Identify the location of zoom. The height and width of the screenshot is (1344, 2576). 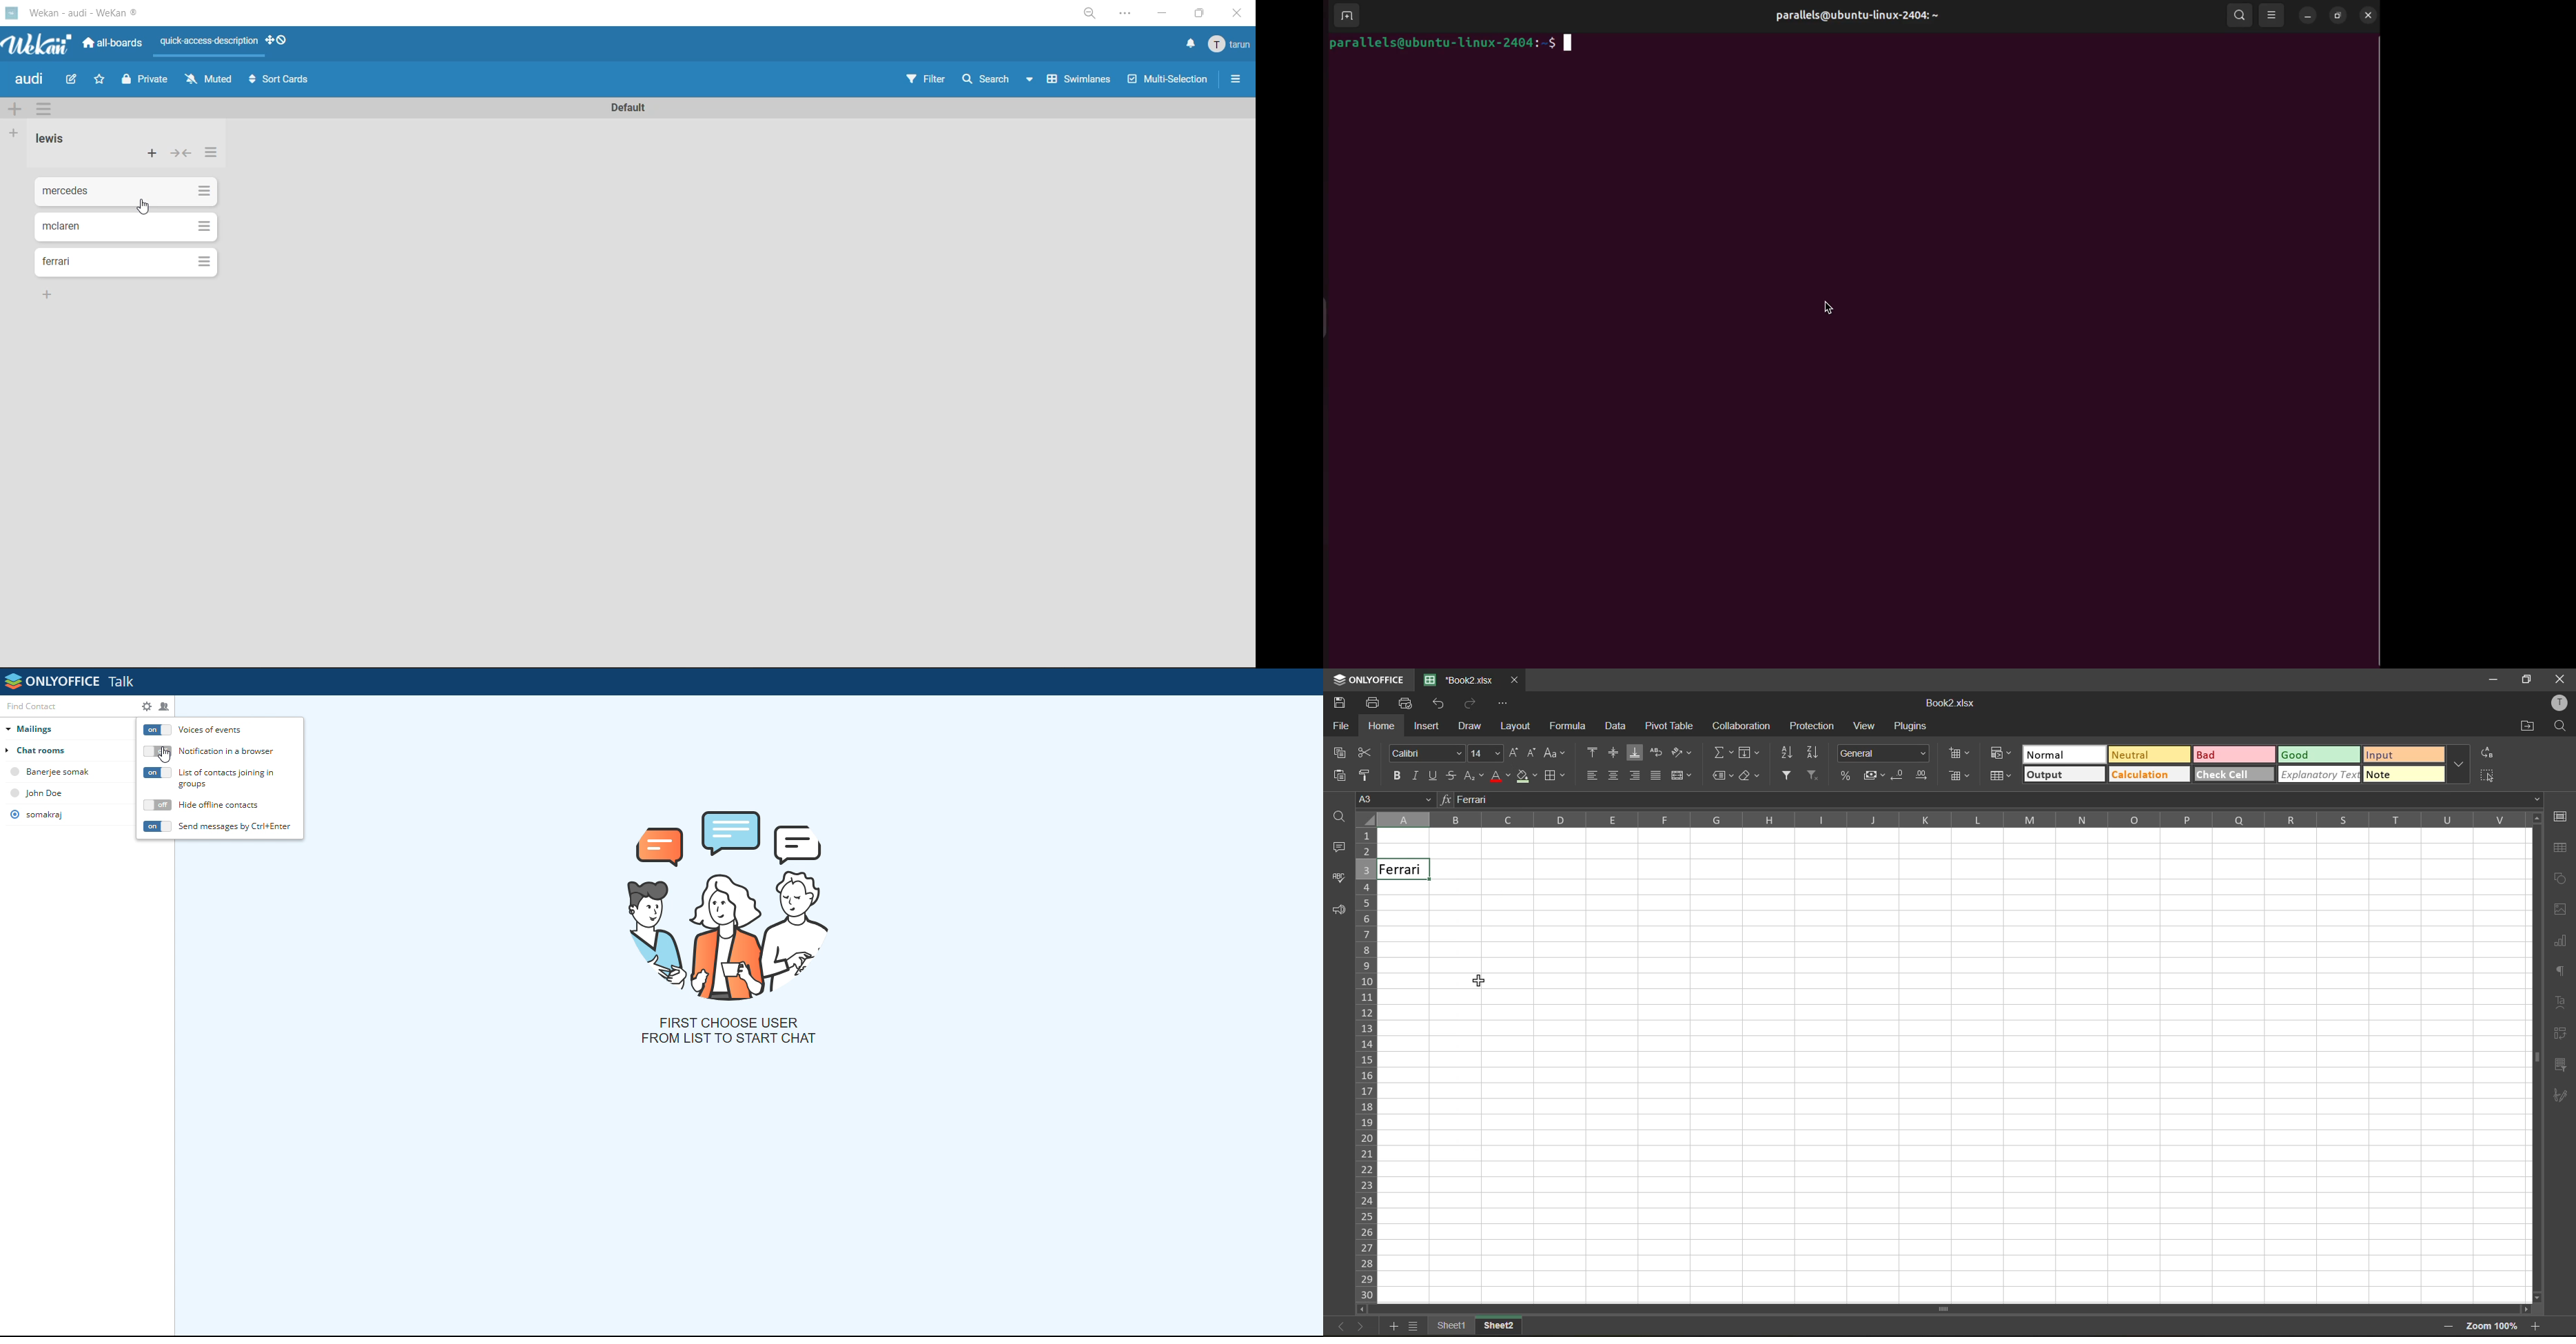
(1093, 17).